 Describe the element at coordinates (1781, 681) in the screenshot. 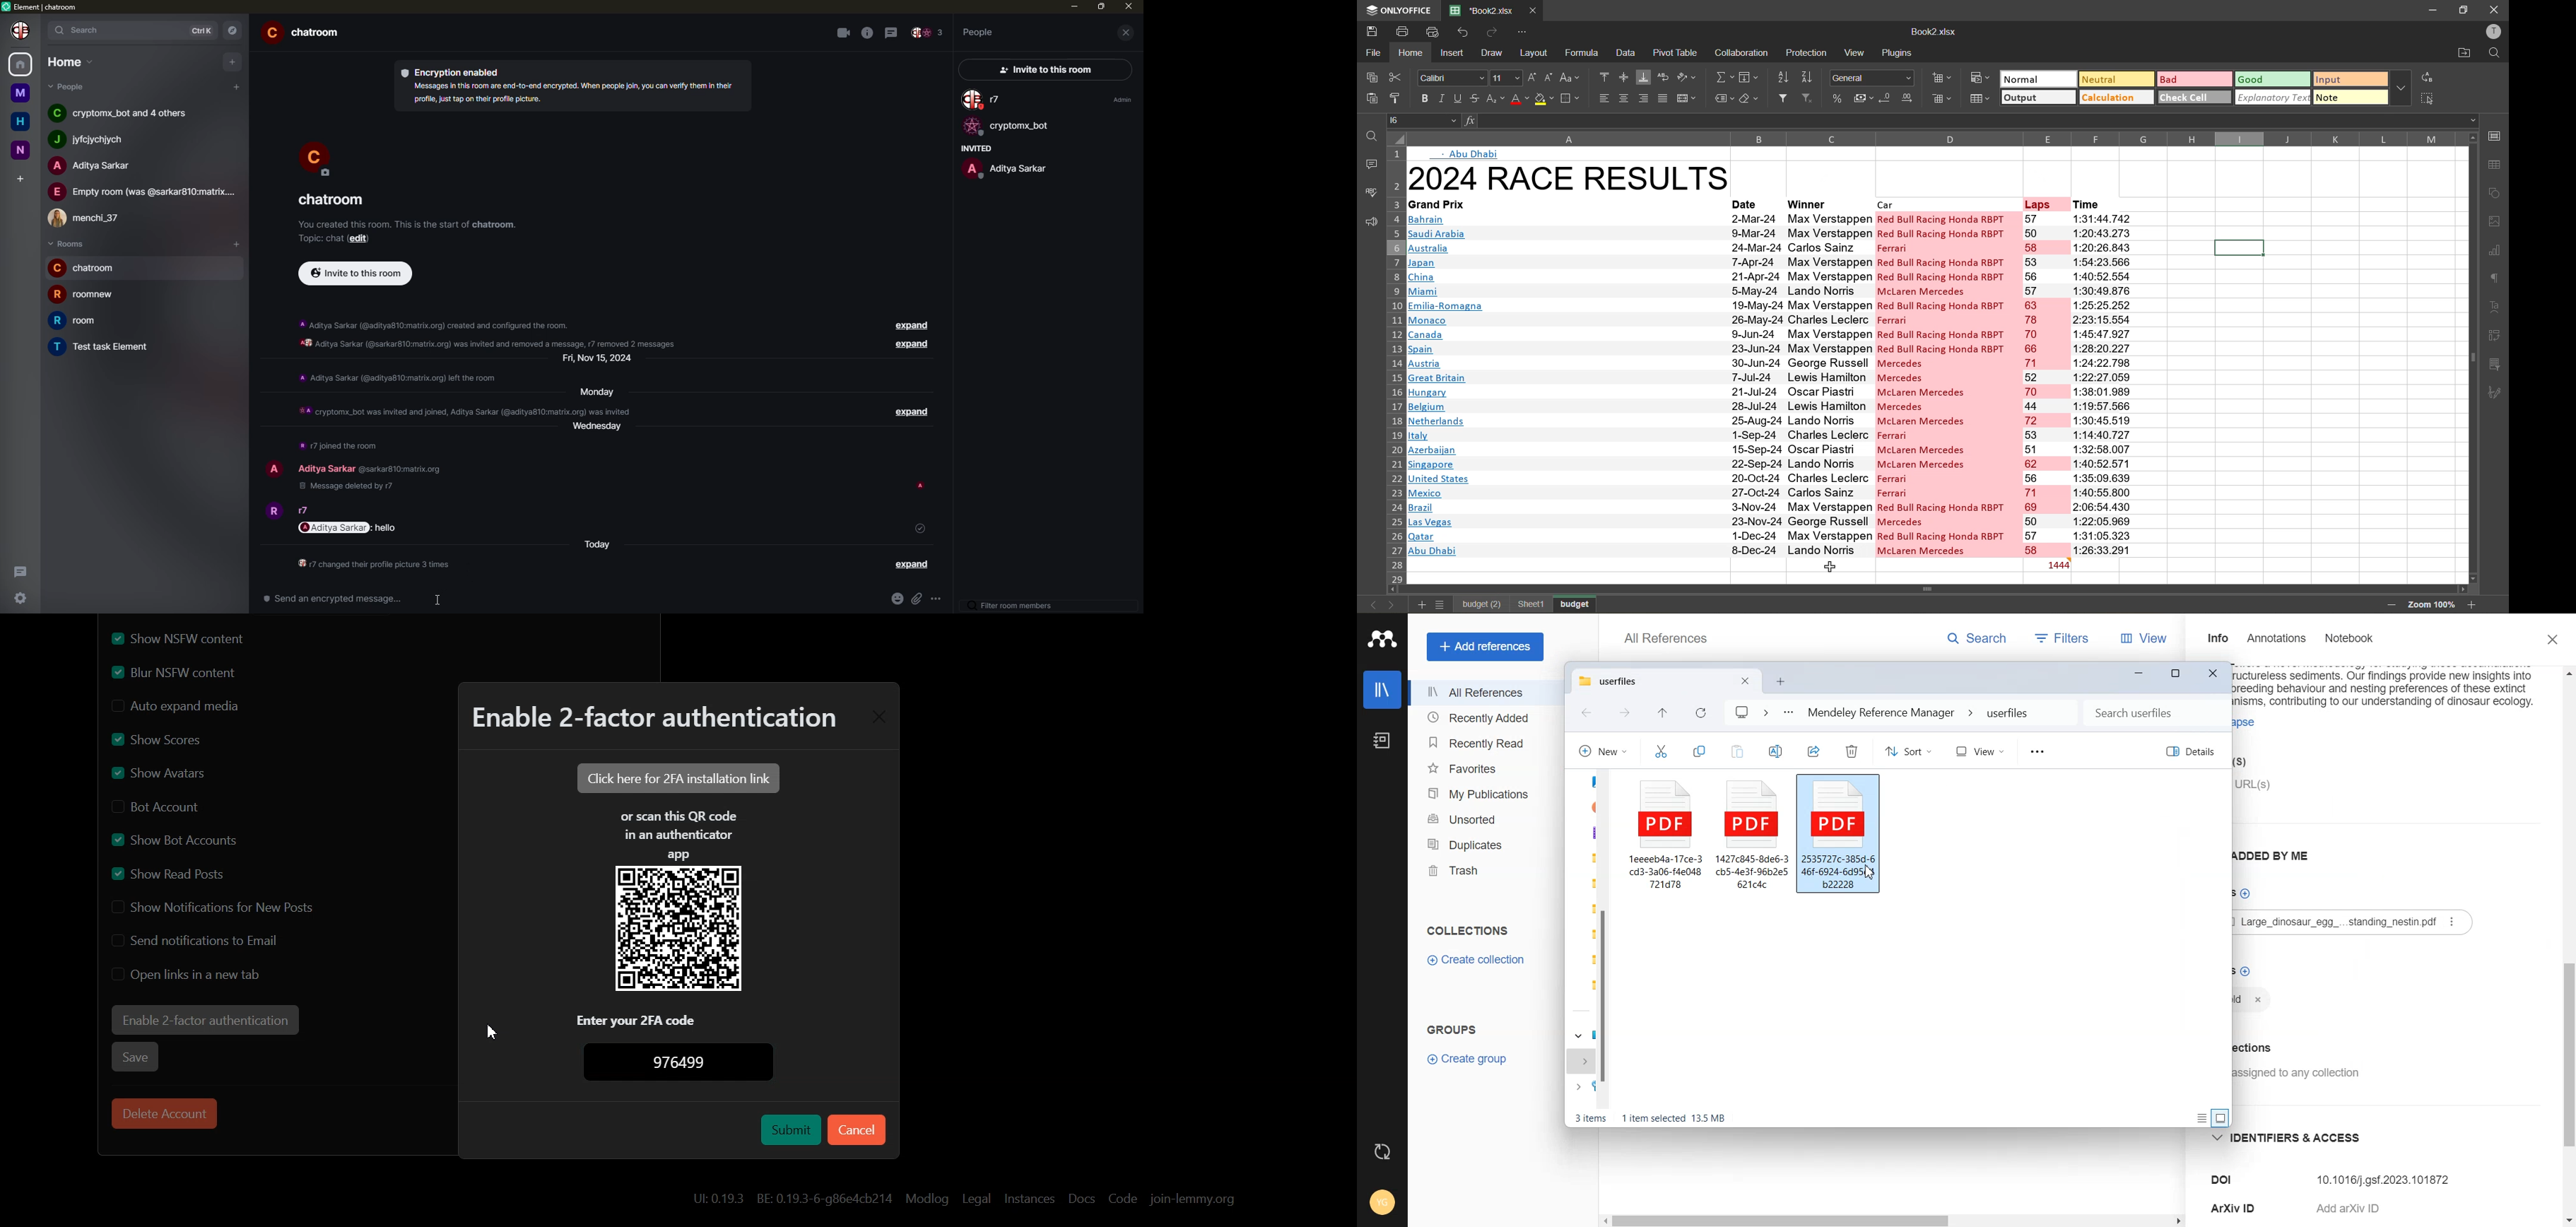

I see `Open new folder` at that location.